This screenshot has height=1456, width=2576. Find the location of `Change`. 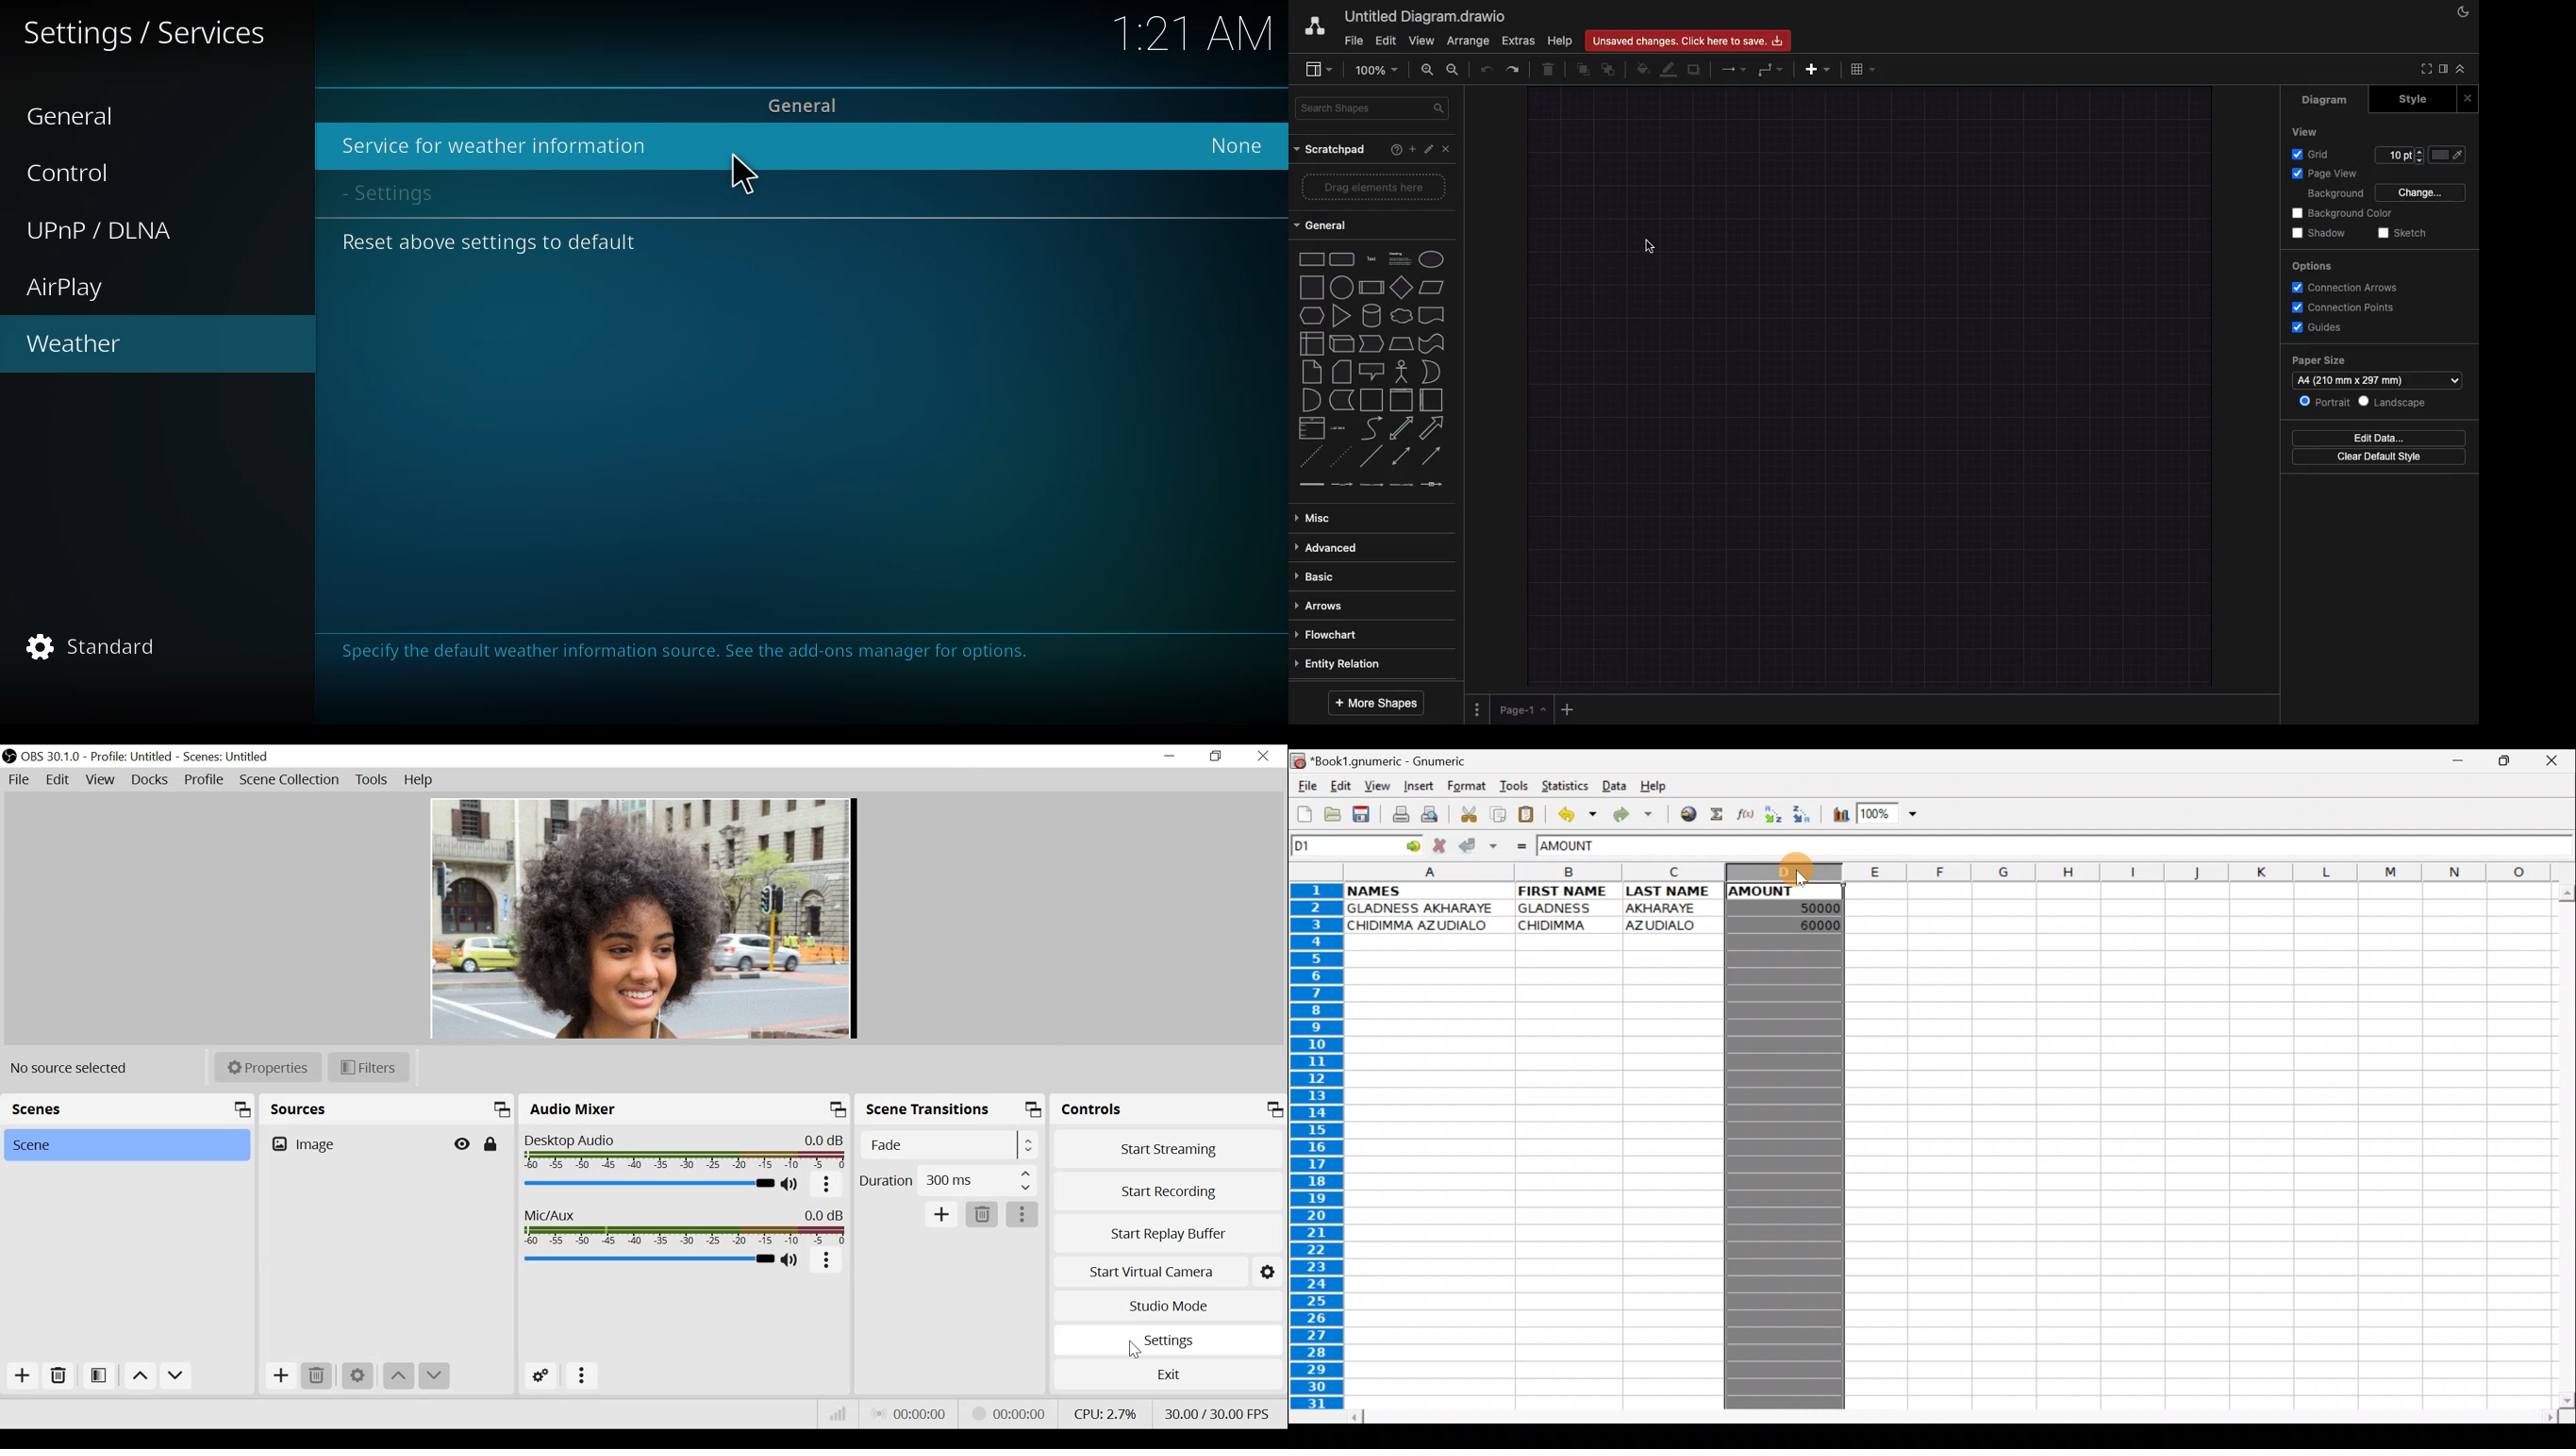

Change is located at coordinates (2420, 193).